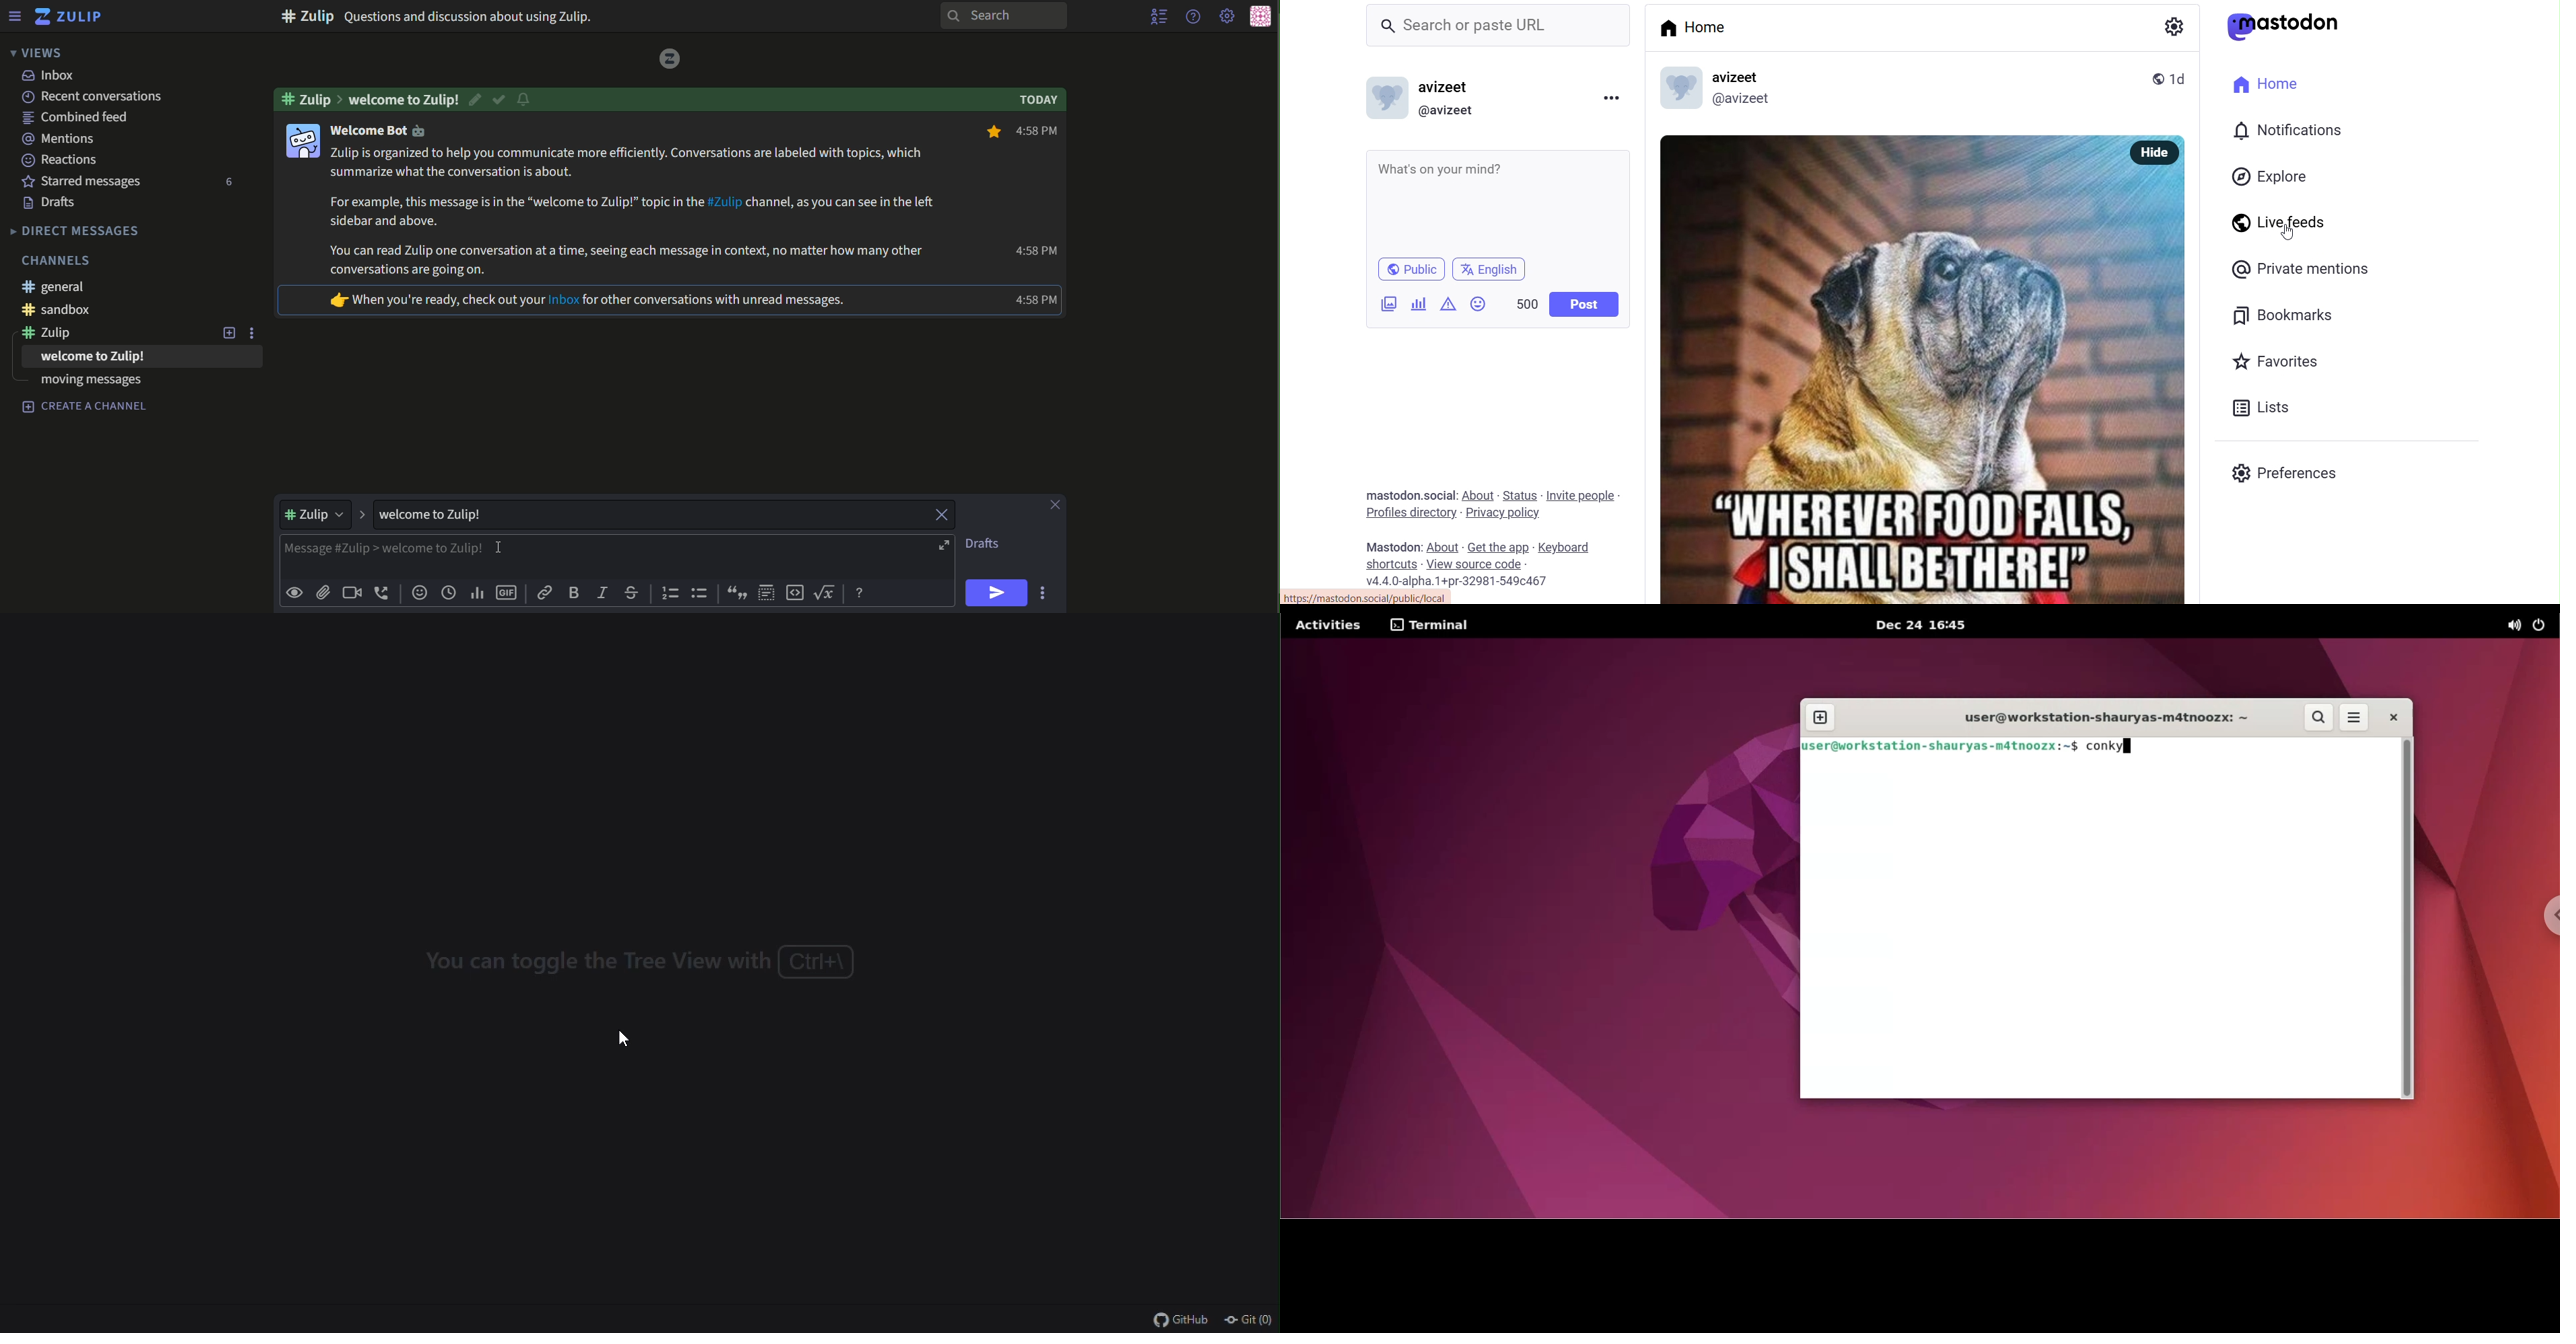  Describe the element at coordinates (449, 594) in the screenshot. I see `add global time` at that location.